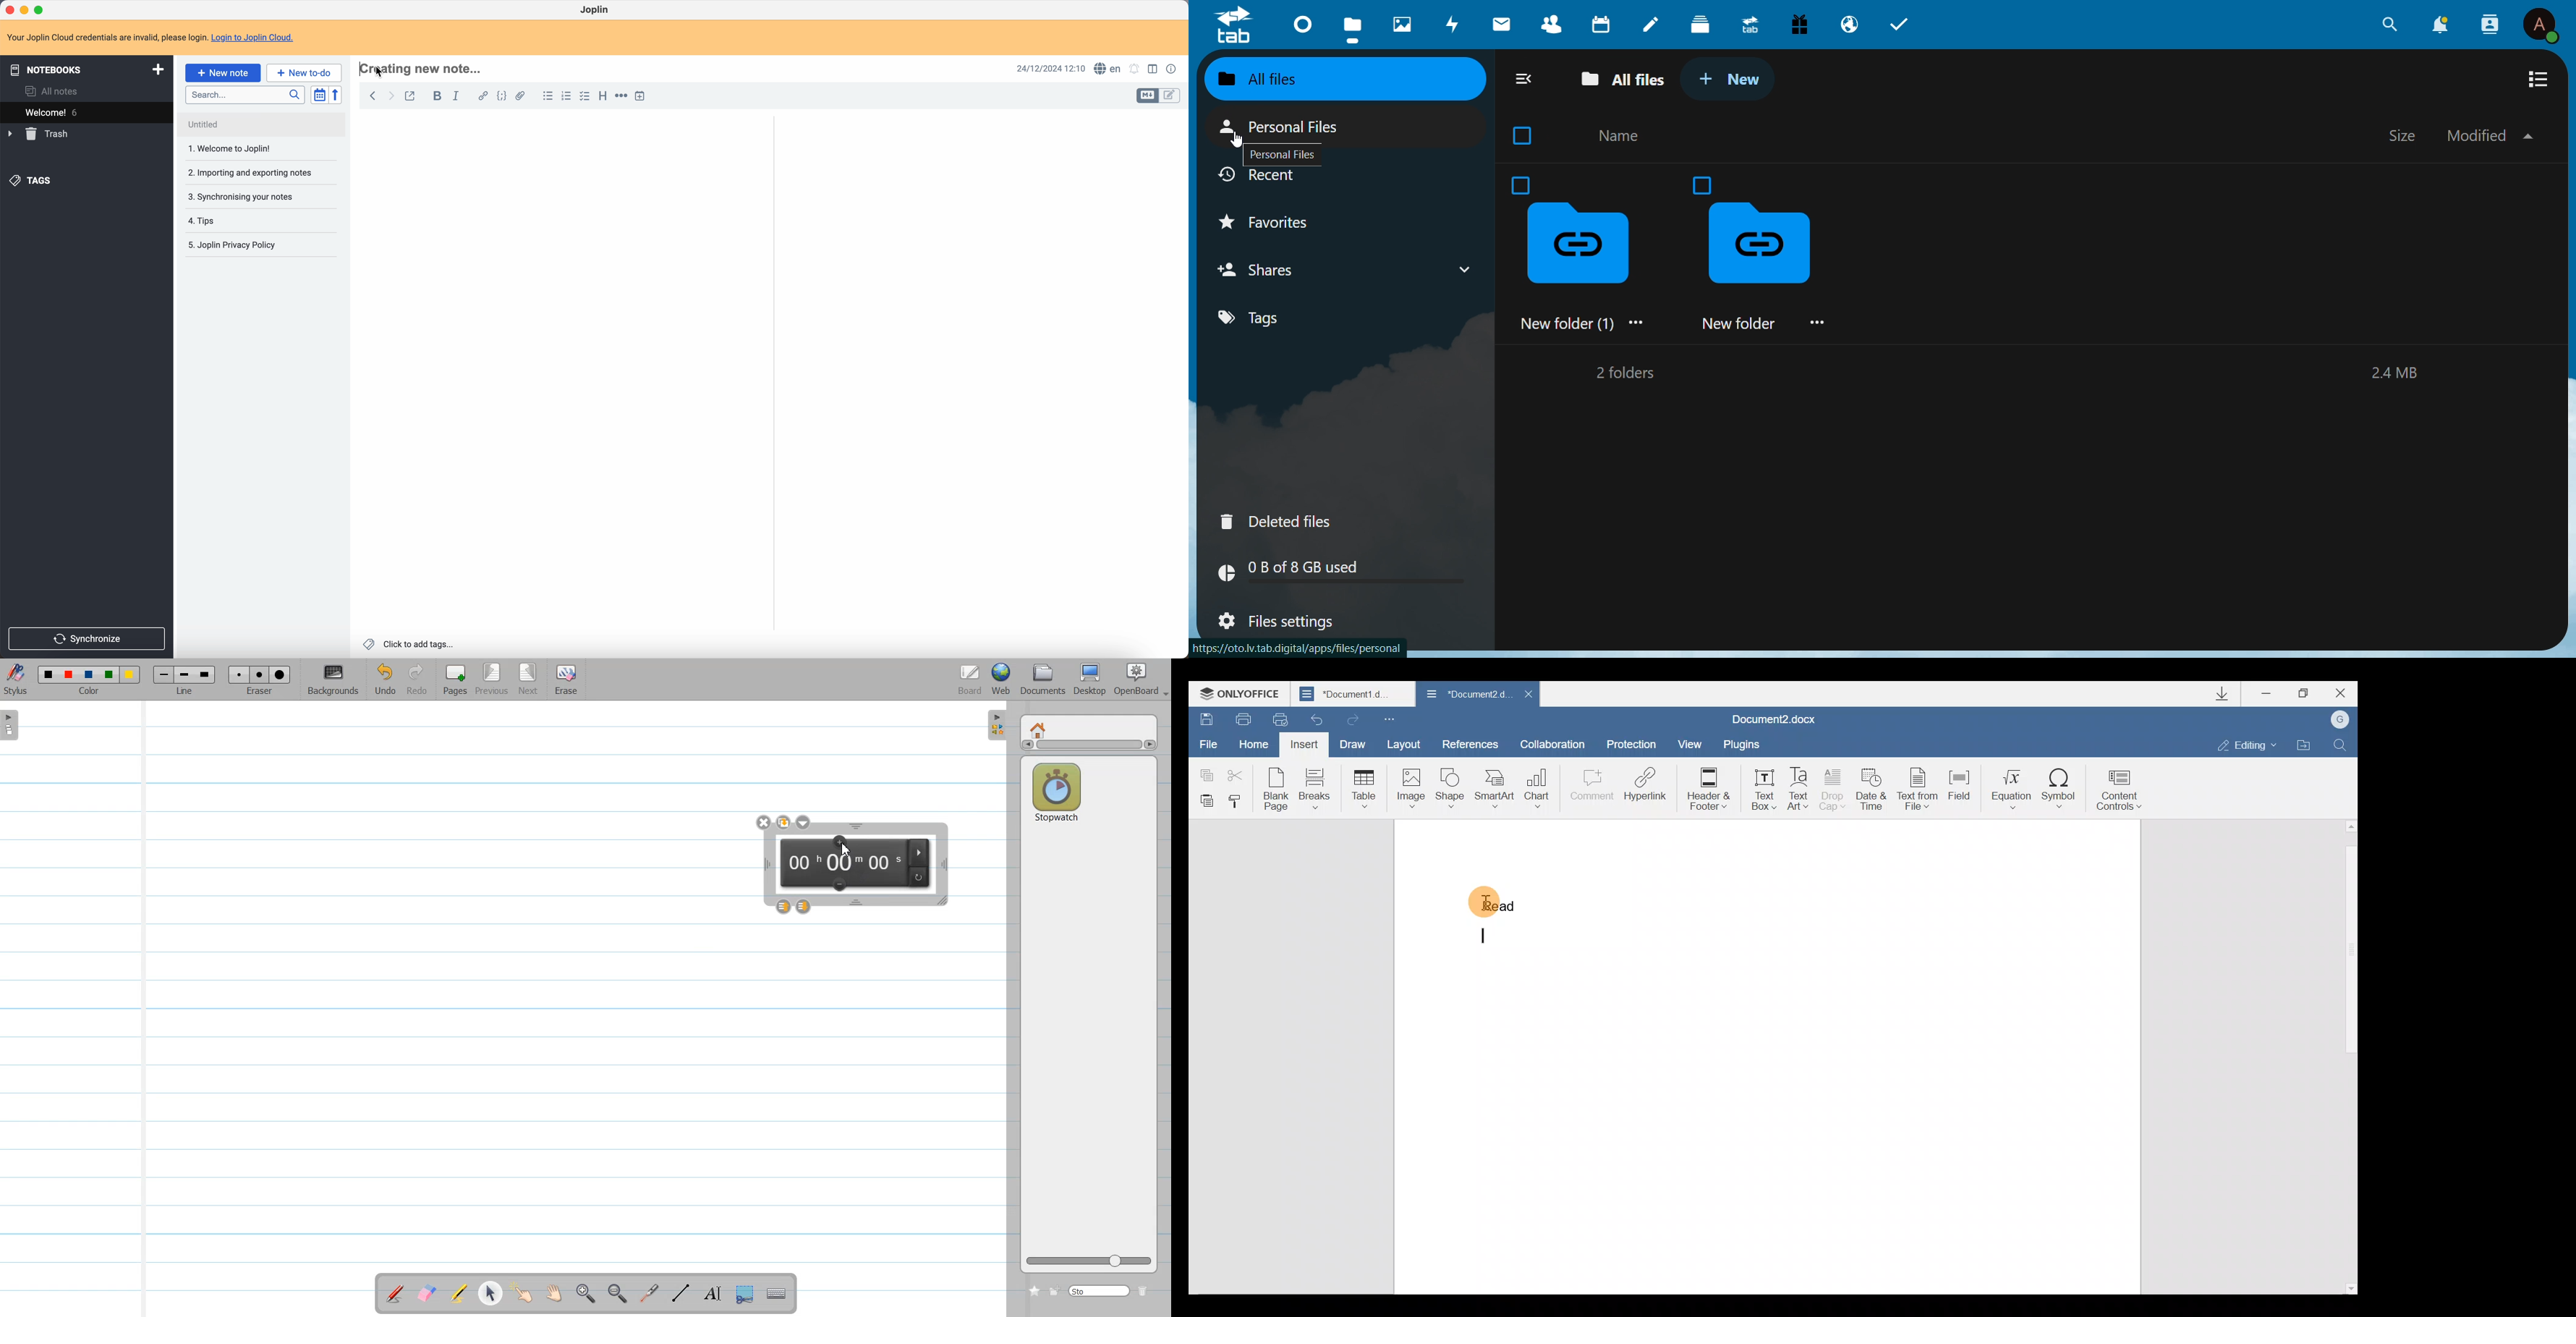 This screenshot has width=2576, height=1344. What do you see at coordinates (372, 97) in the screenshot?
I see `back` at bounding box center [372, 97].